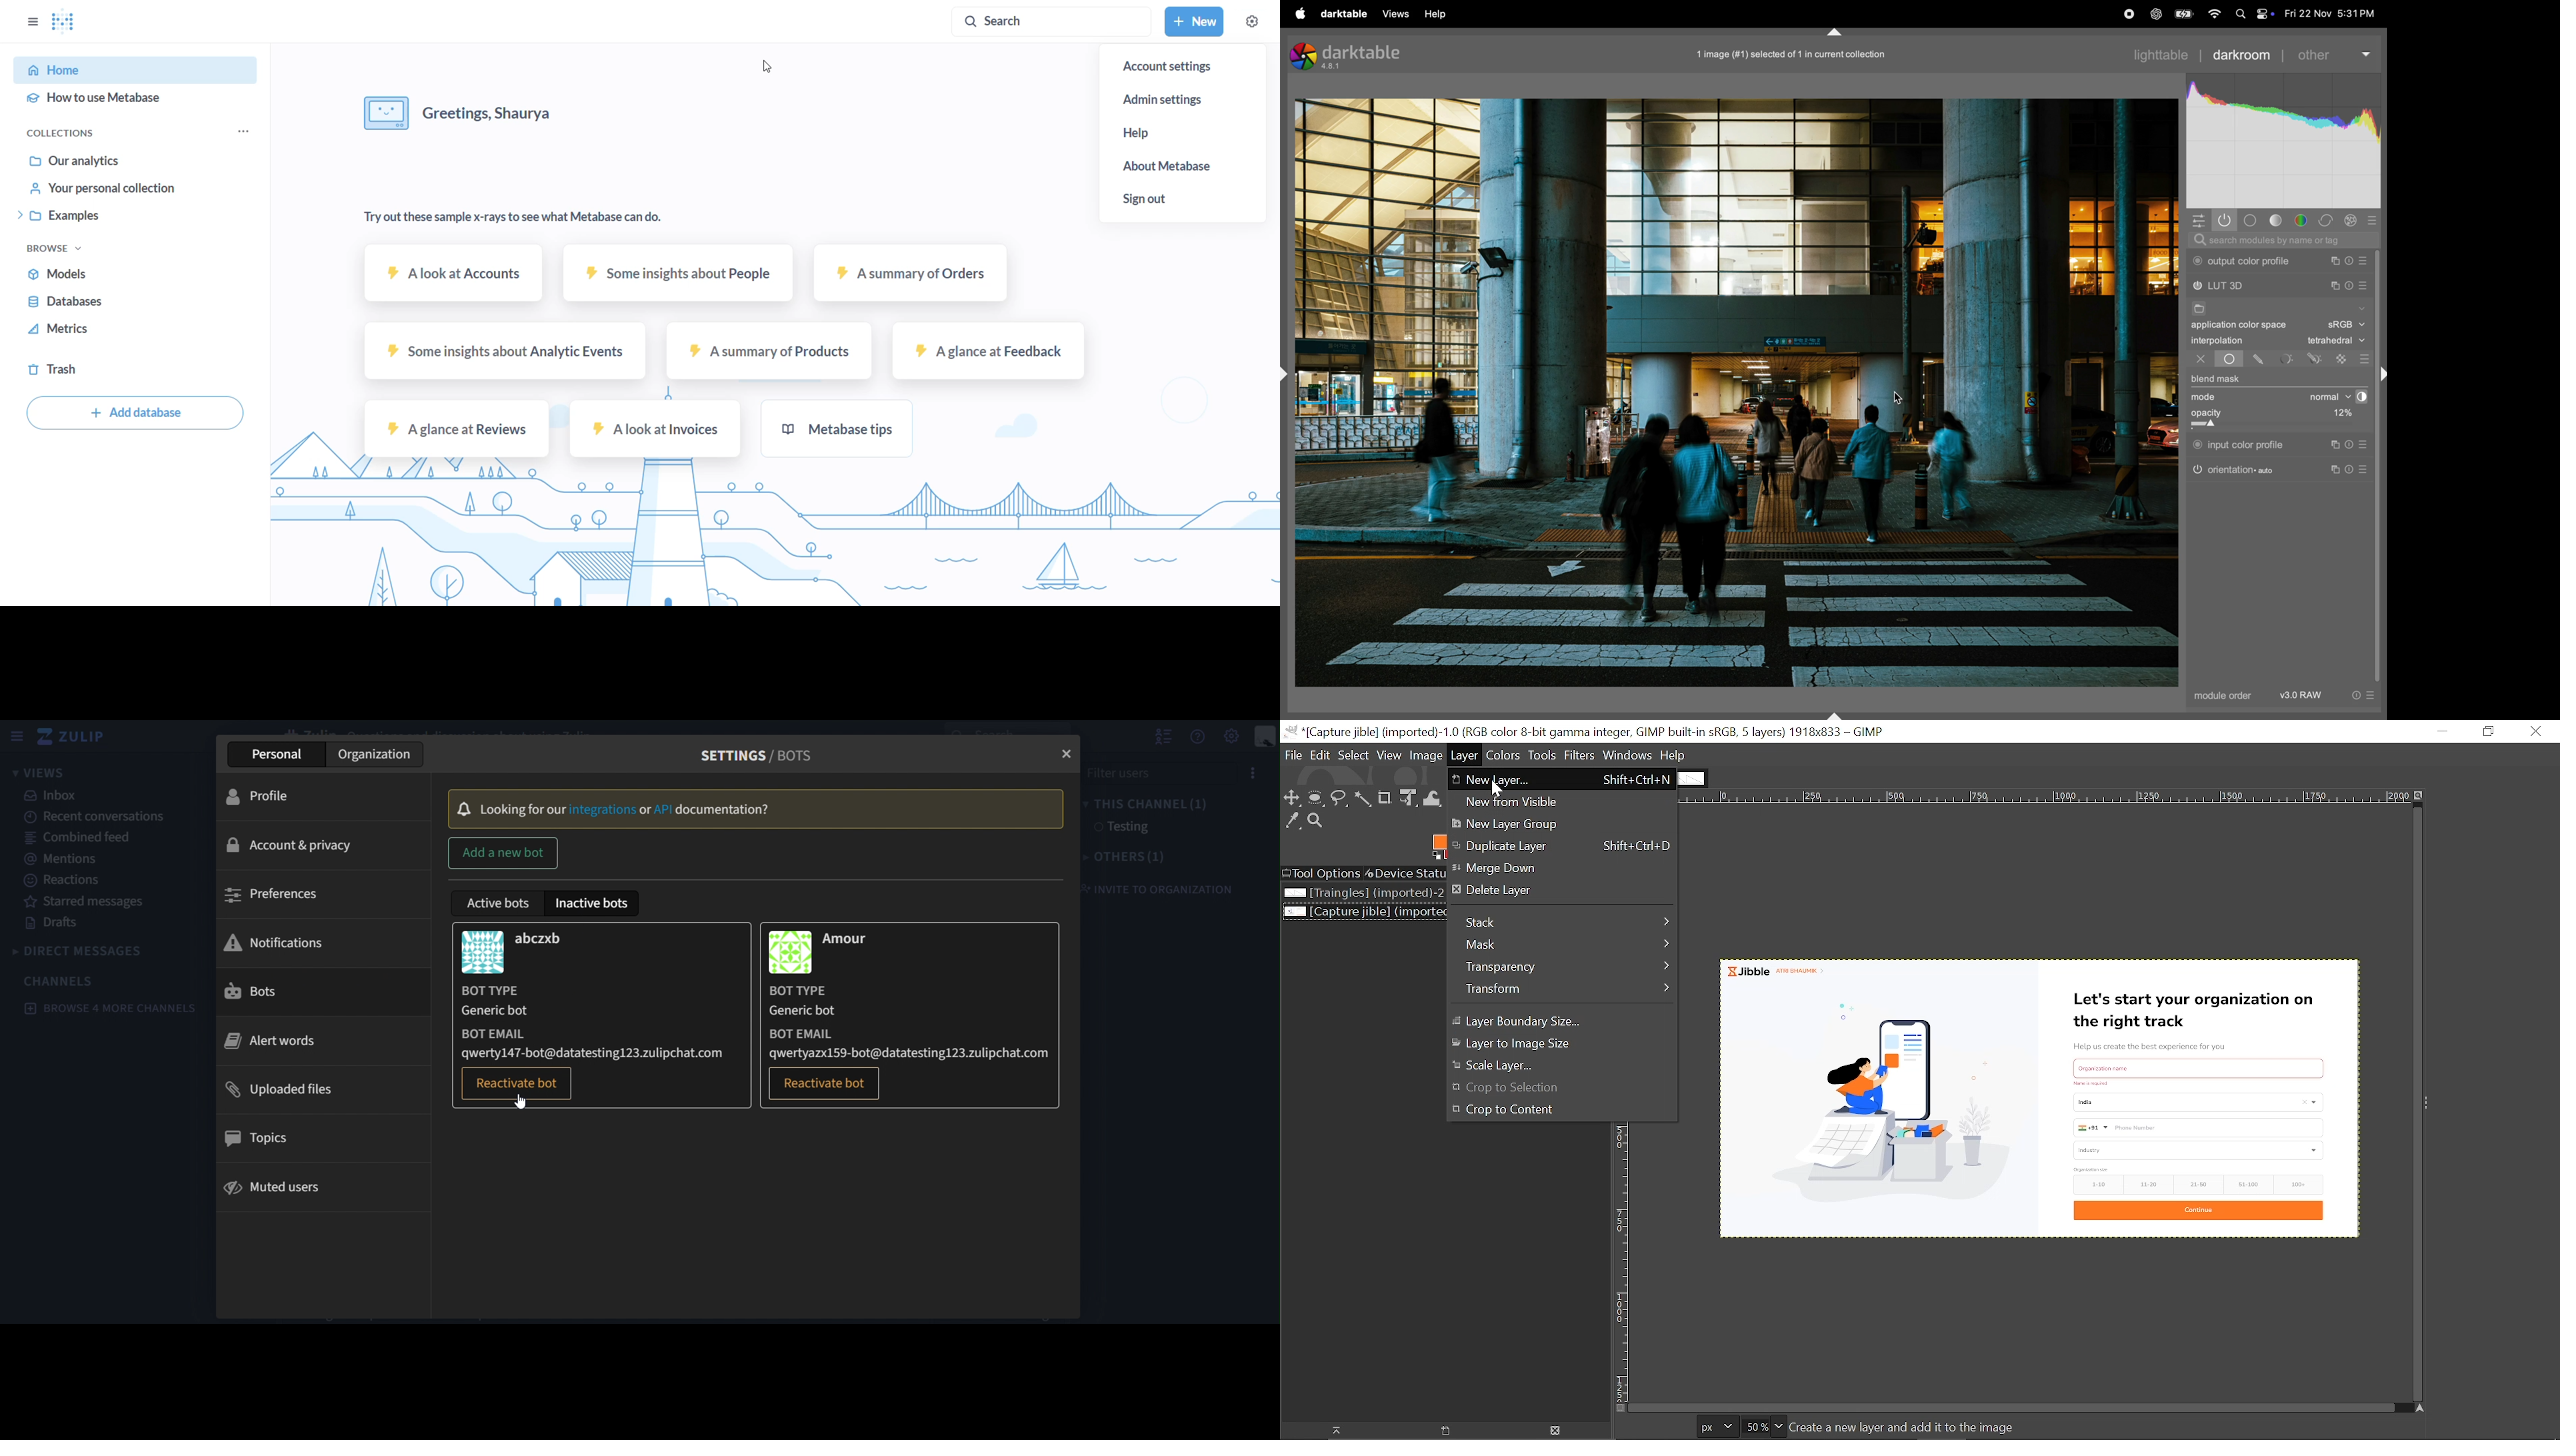 This screenshot has width=2576, height=1456. I want to click on Crop to Selection, so click(1548, 1086).